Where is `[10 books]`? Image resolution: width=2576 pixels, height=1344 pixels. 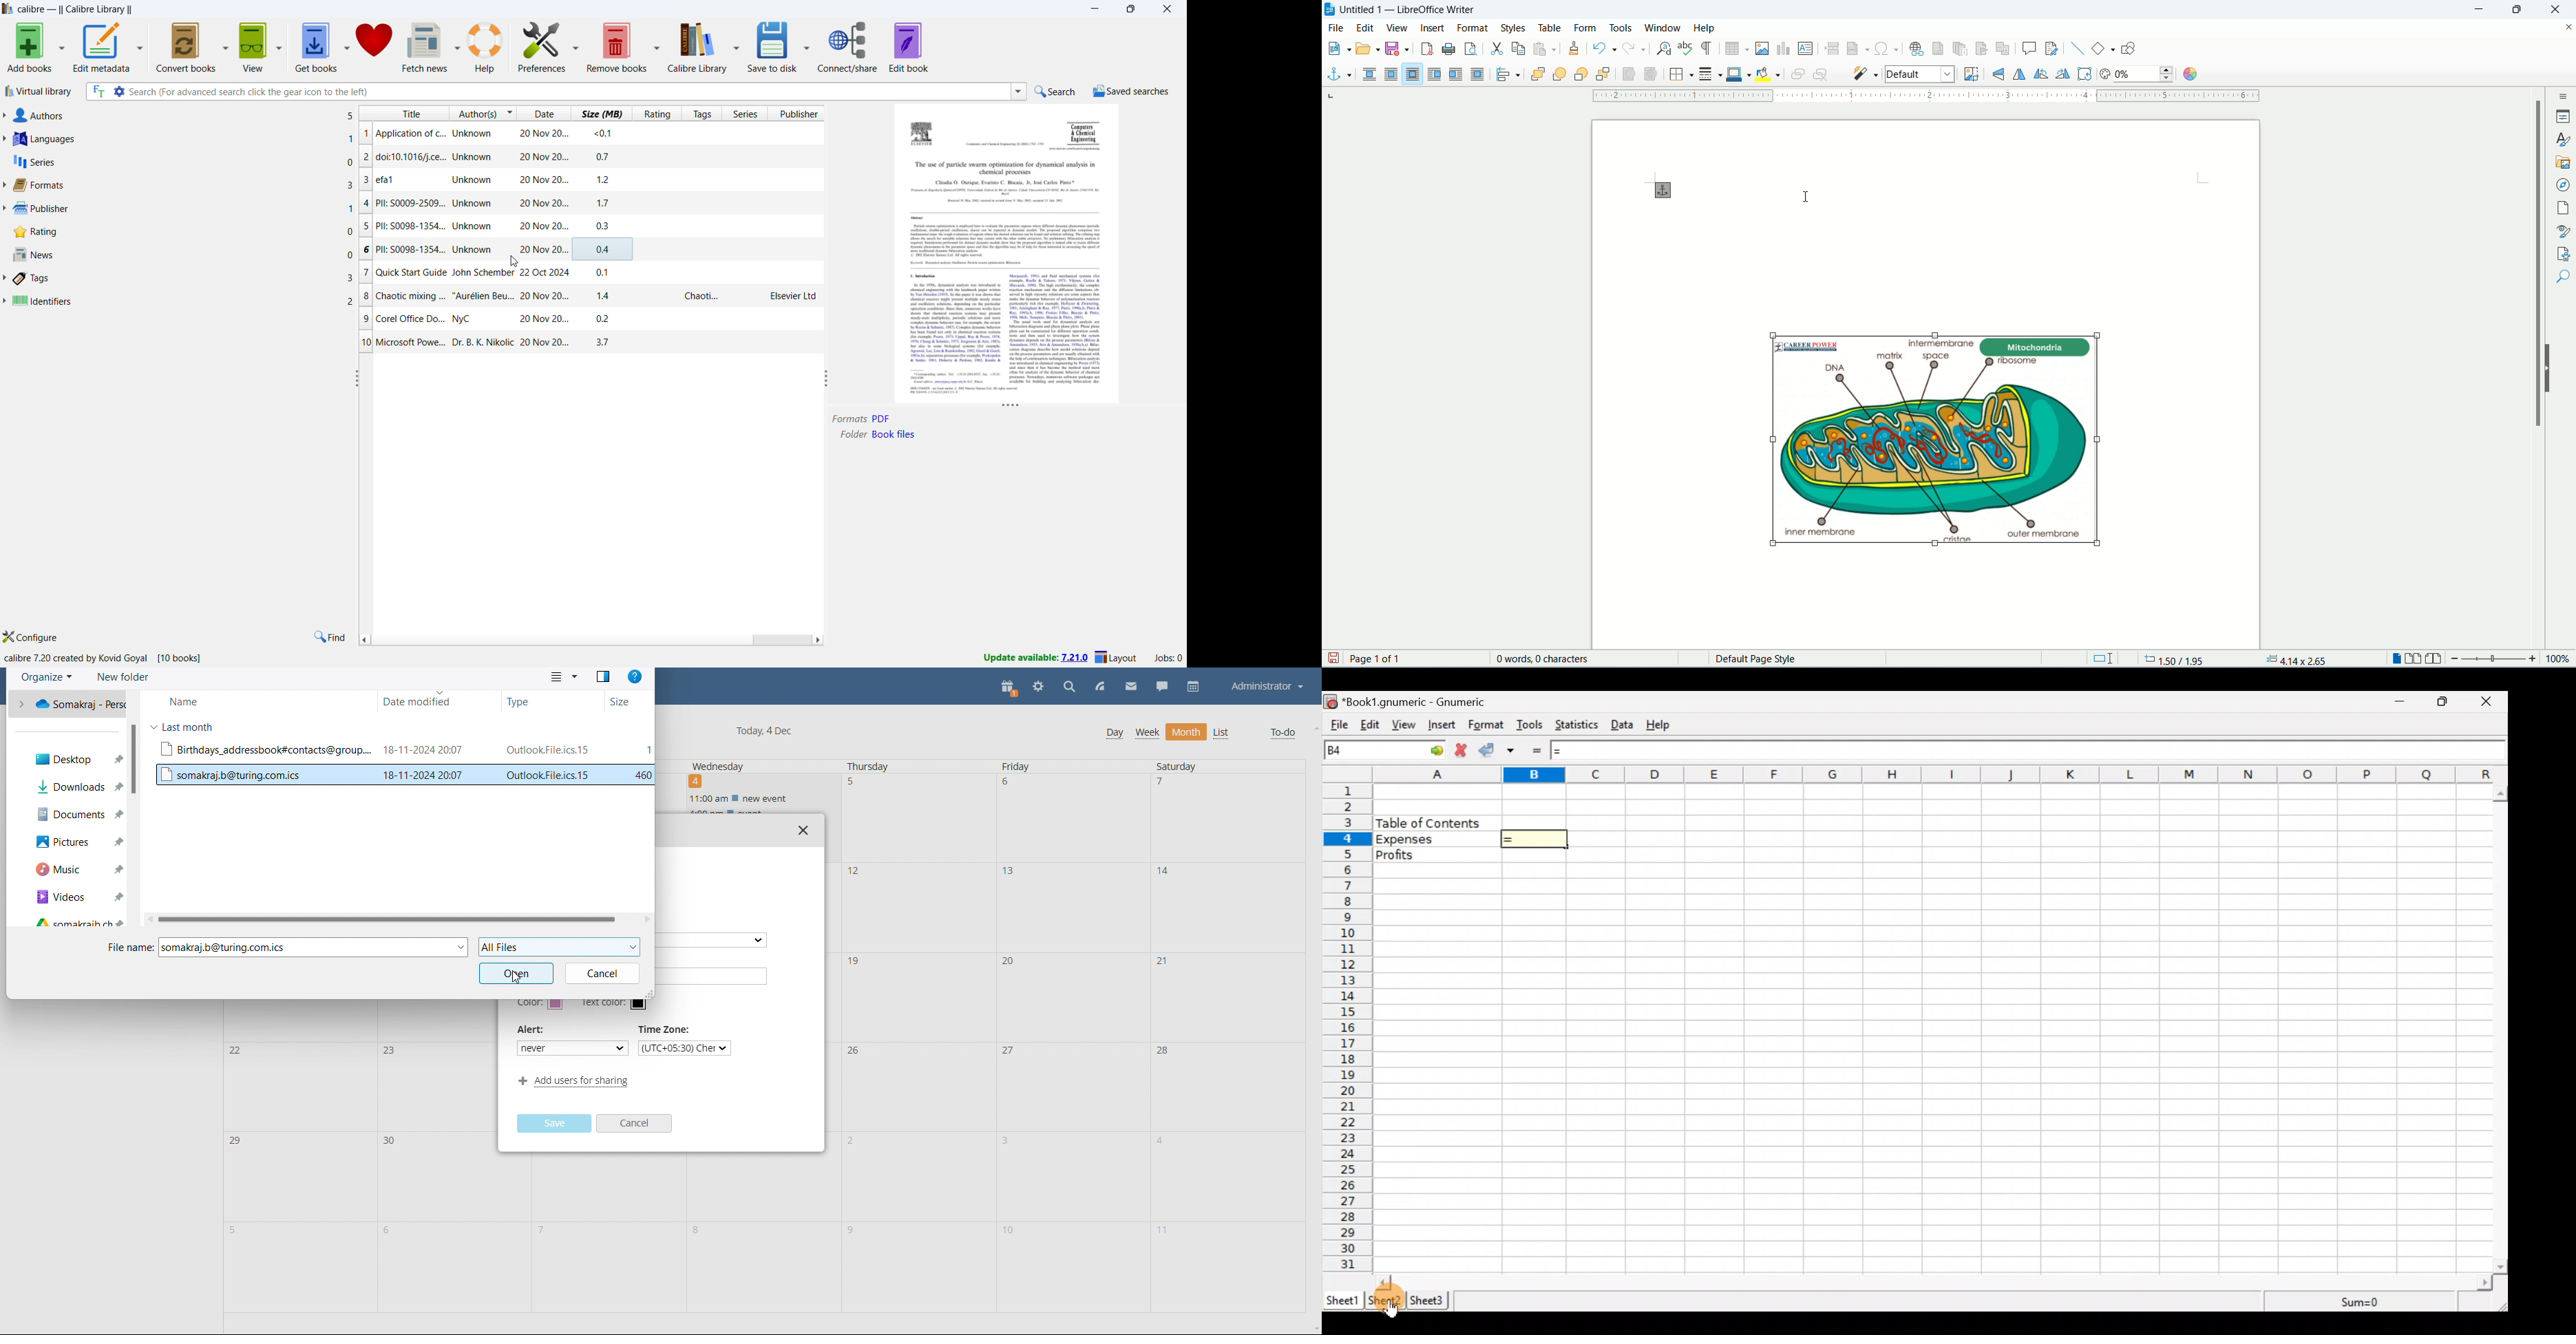
[10 books] is located at coordinates (181, 658).